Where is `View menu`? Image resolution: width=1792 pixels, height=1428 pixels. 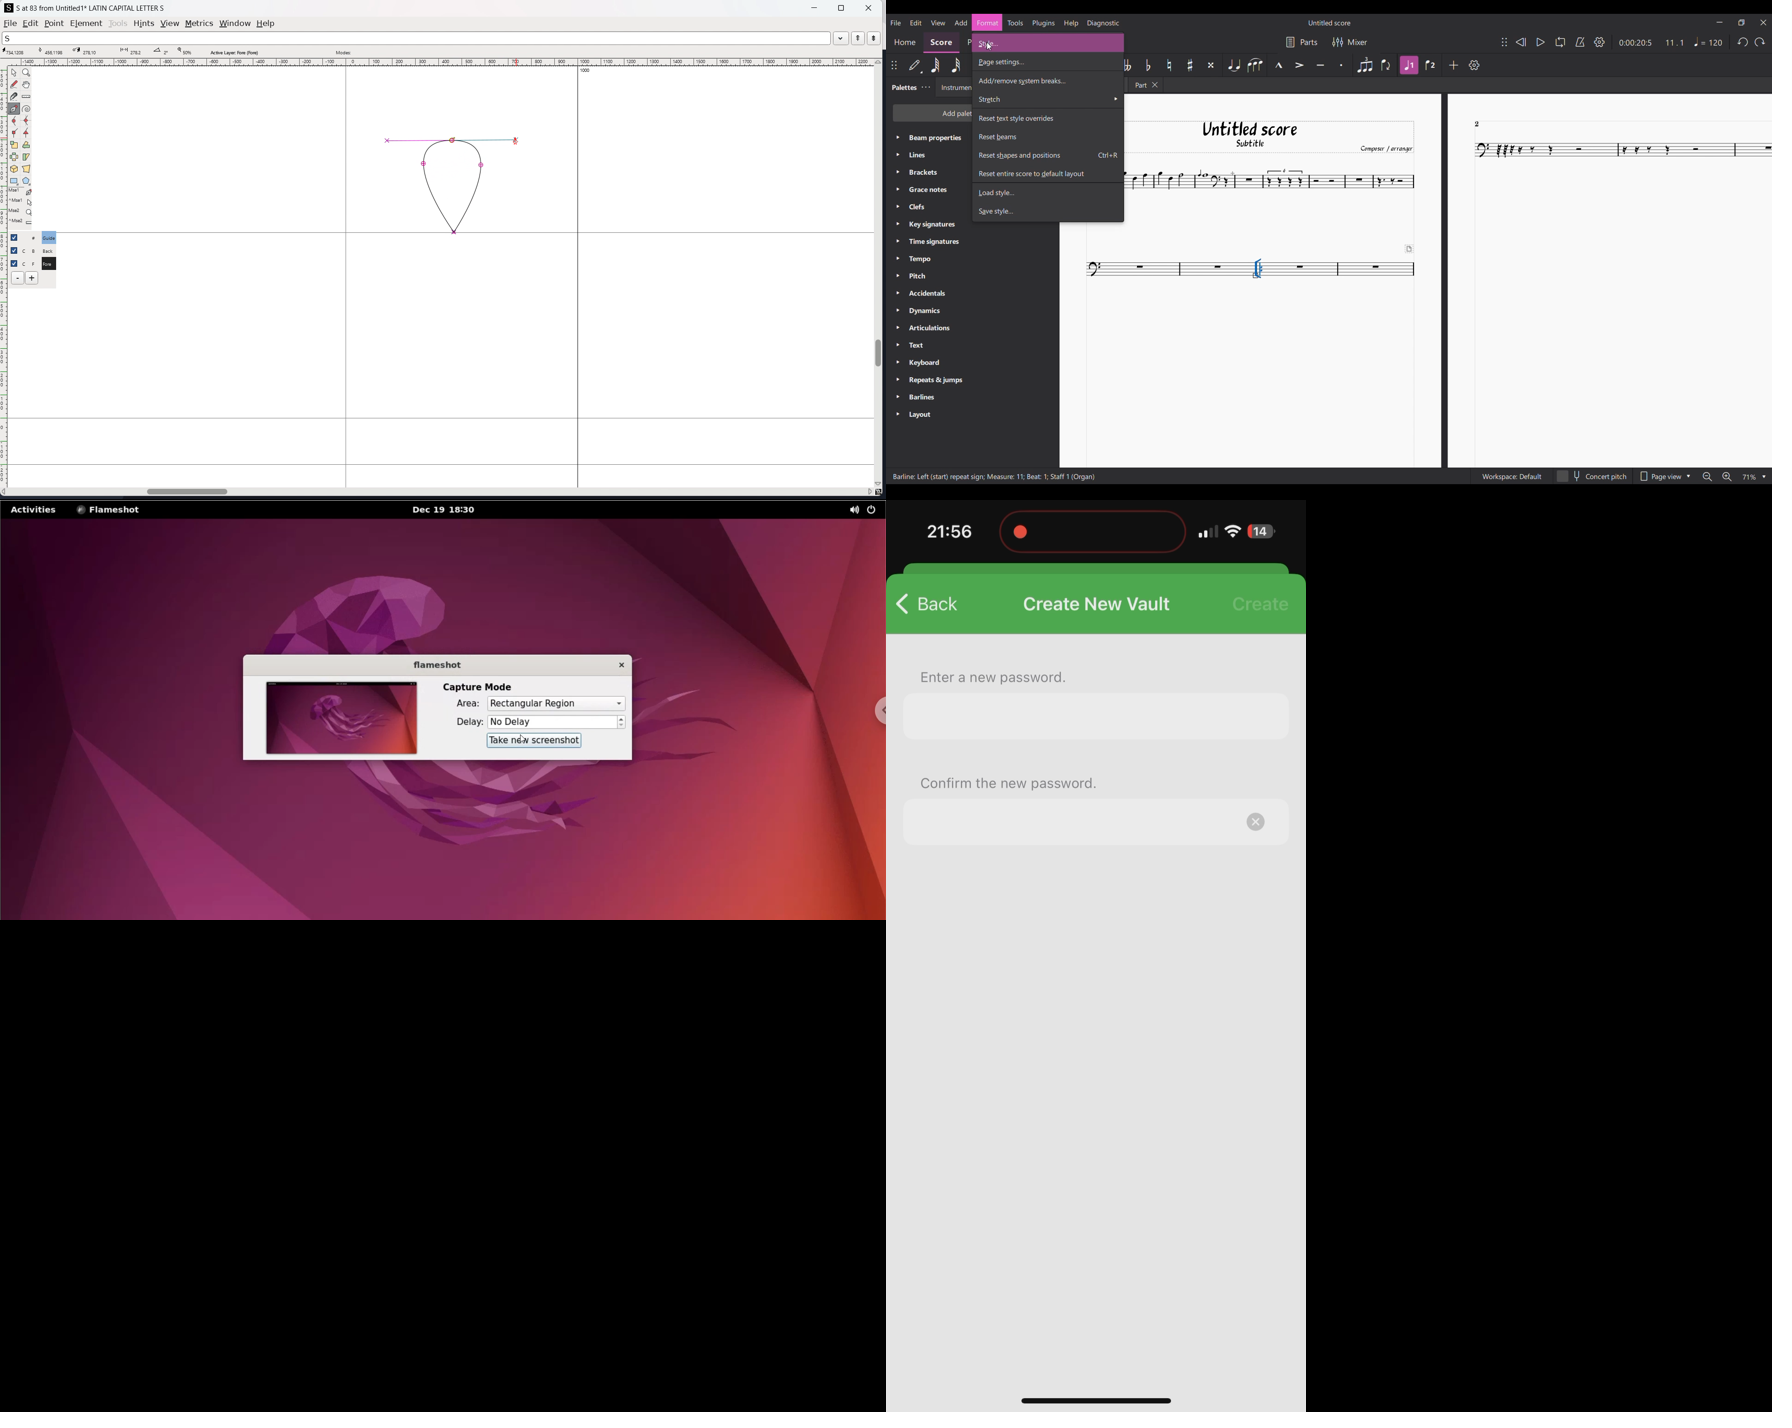 View menu is located at coordinates (938, 23).